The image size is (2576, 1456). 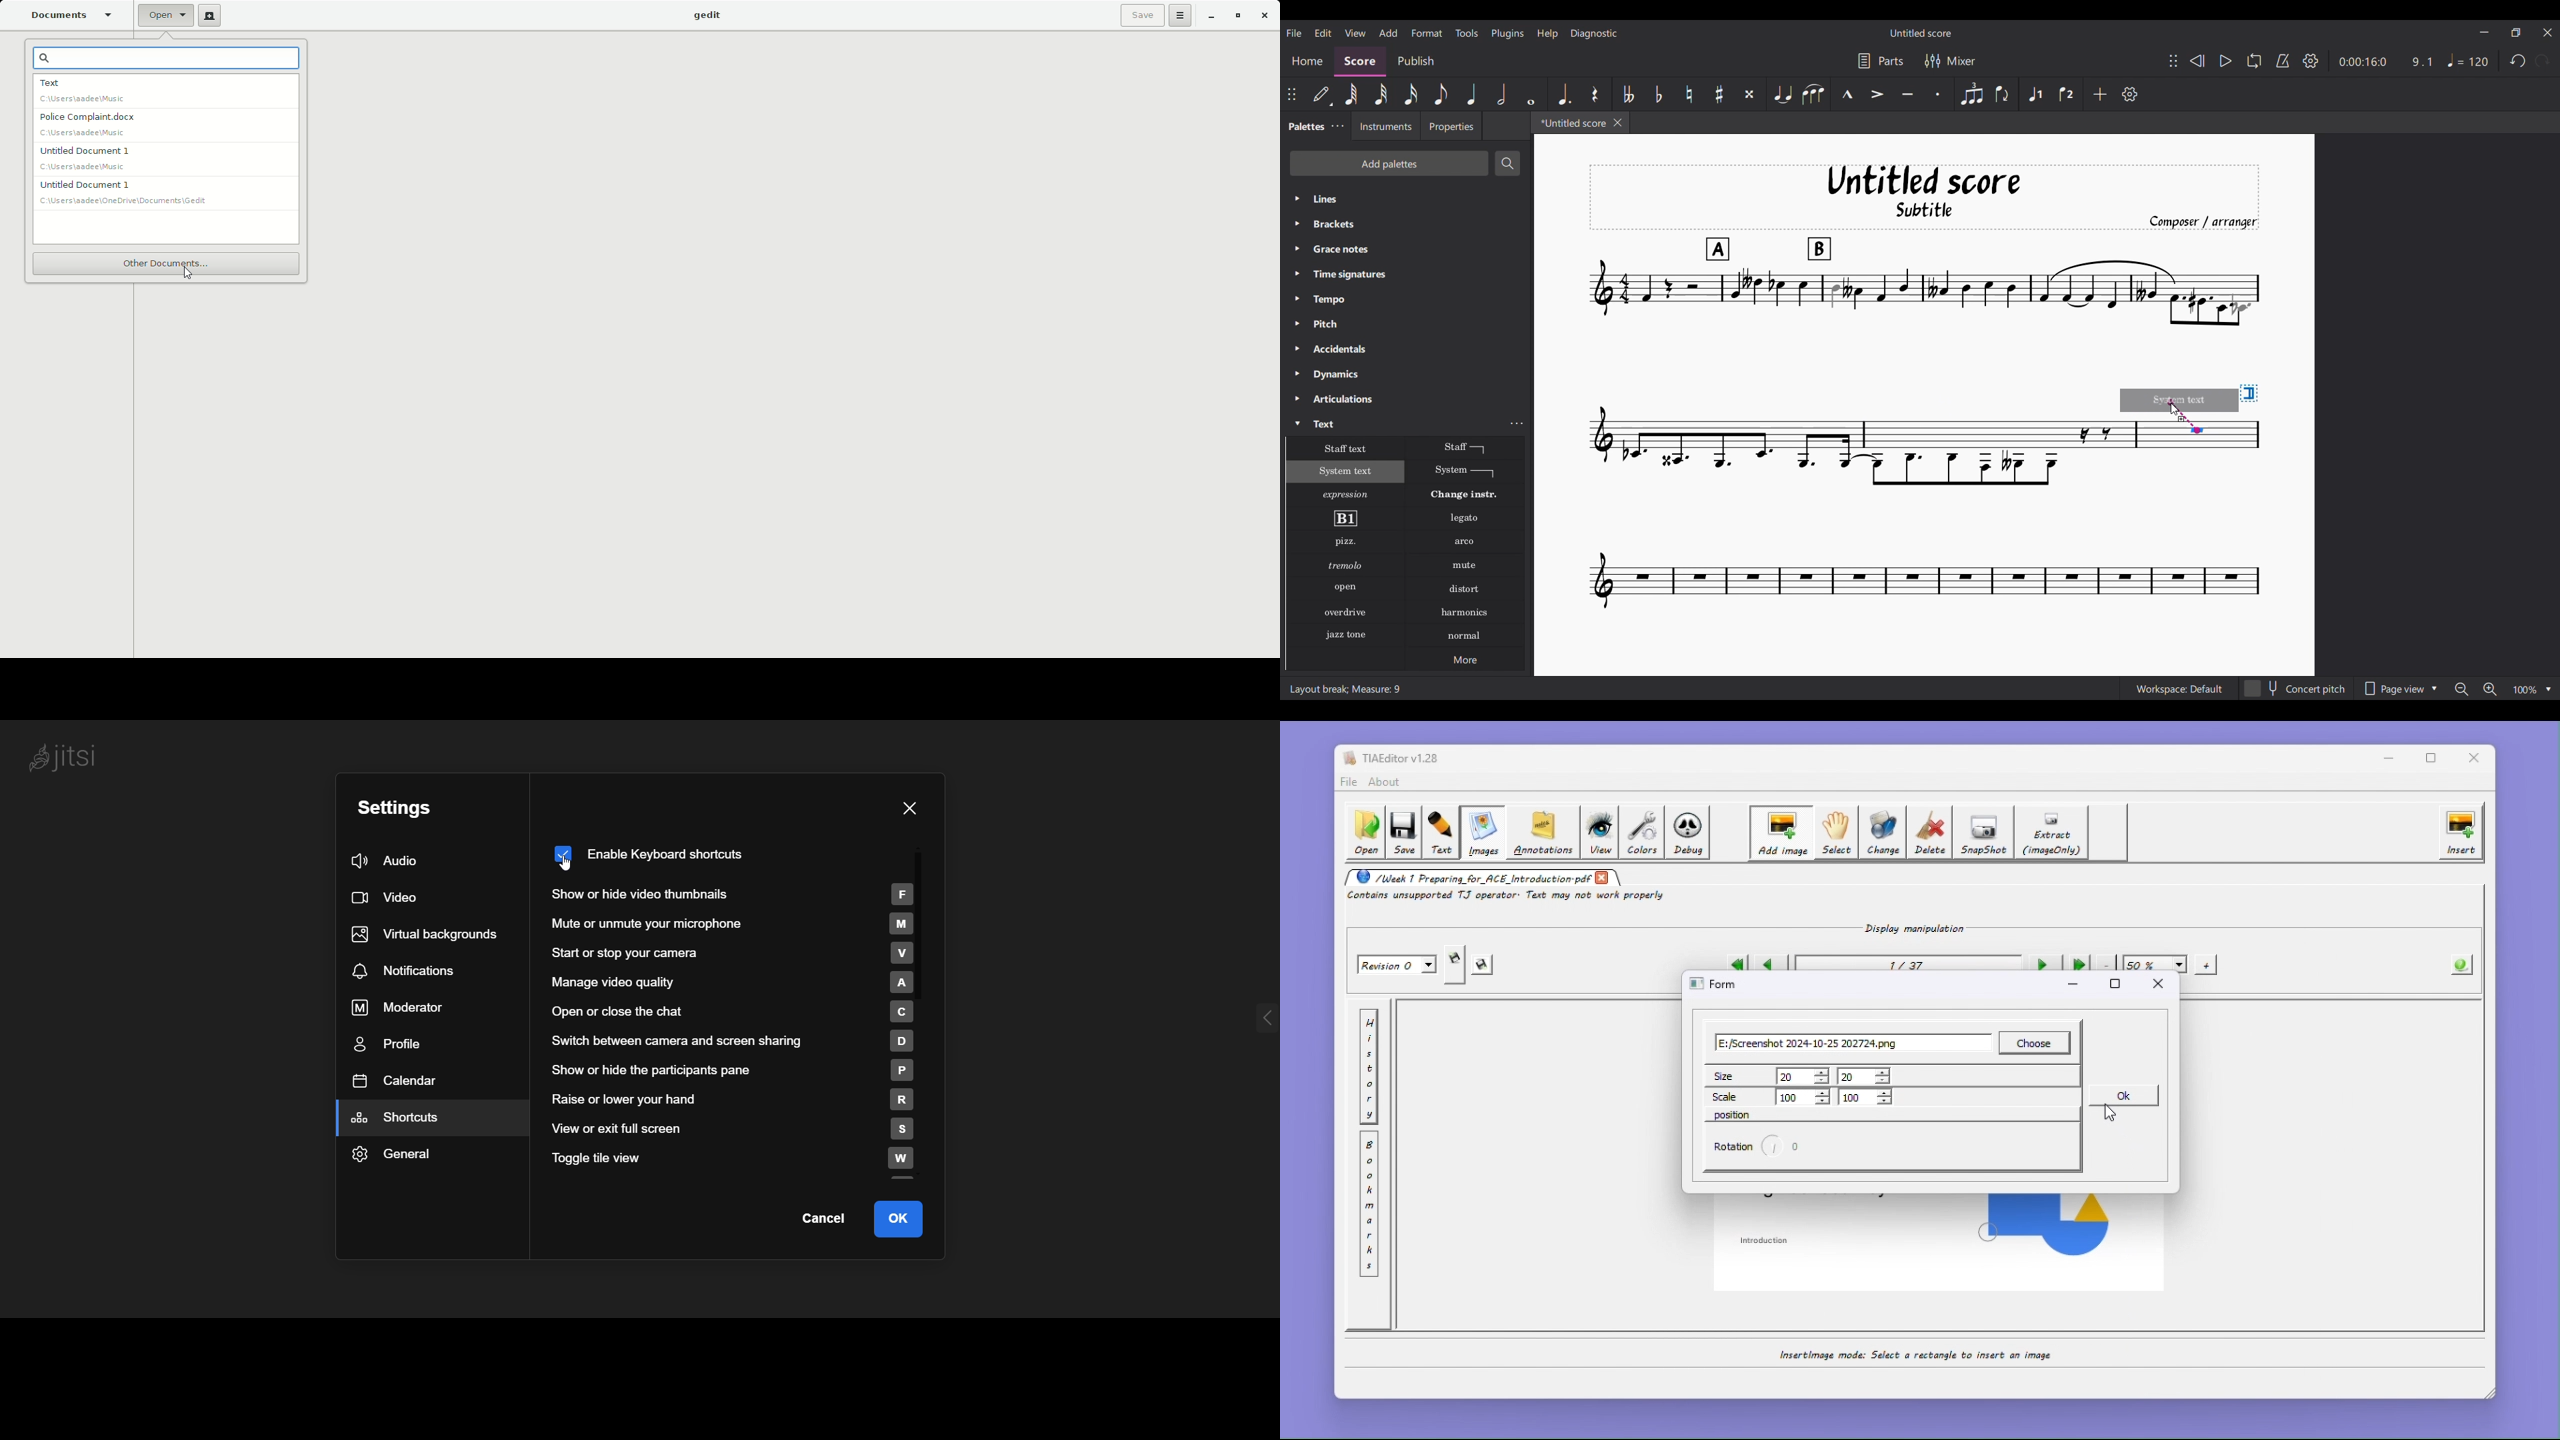 I want to click on 0:00:16:0, so click(x=2363, y=62).